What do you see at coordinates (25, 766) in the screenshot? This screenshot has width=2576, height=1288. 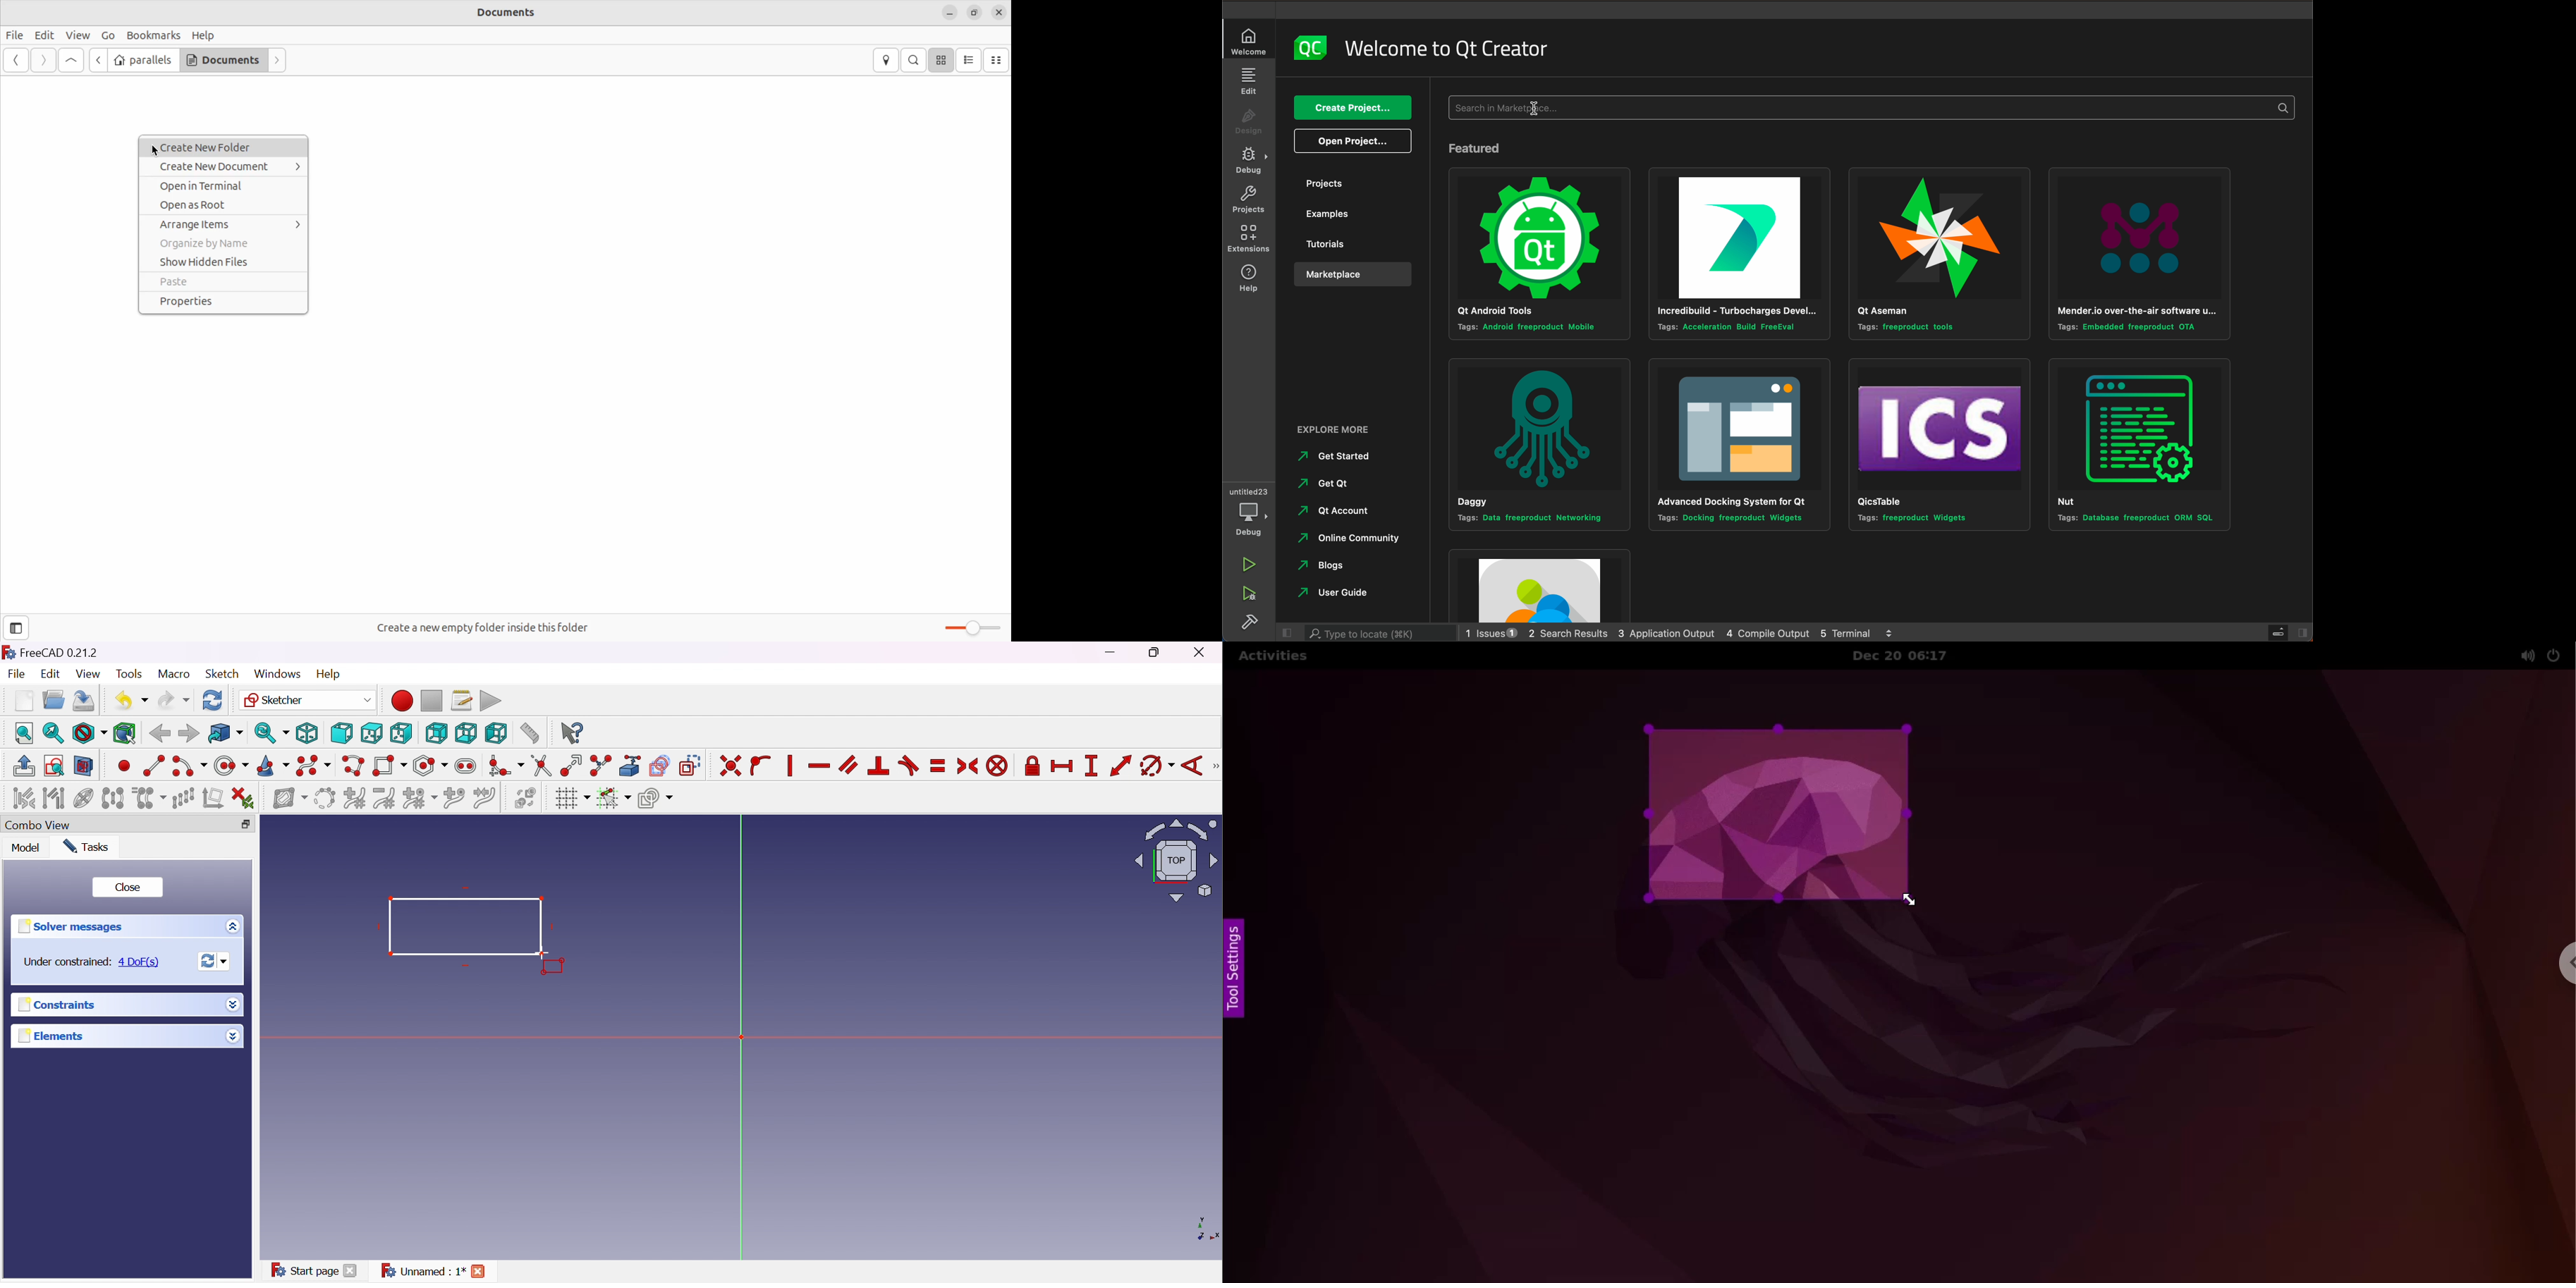 I see `Leave sketch` at bounding box center [25, 766].